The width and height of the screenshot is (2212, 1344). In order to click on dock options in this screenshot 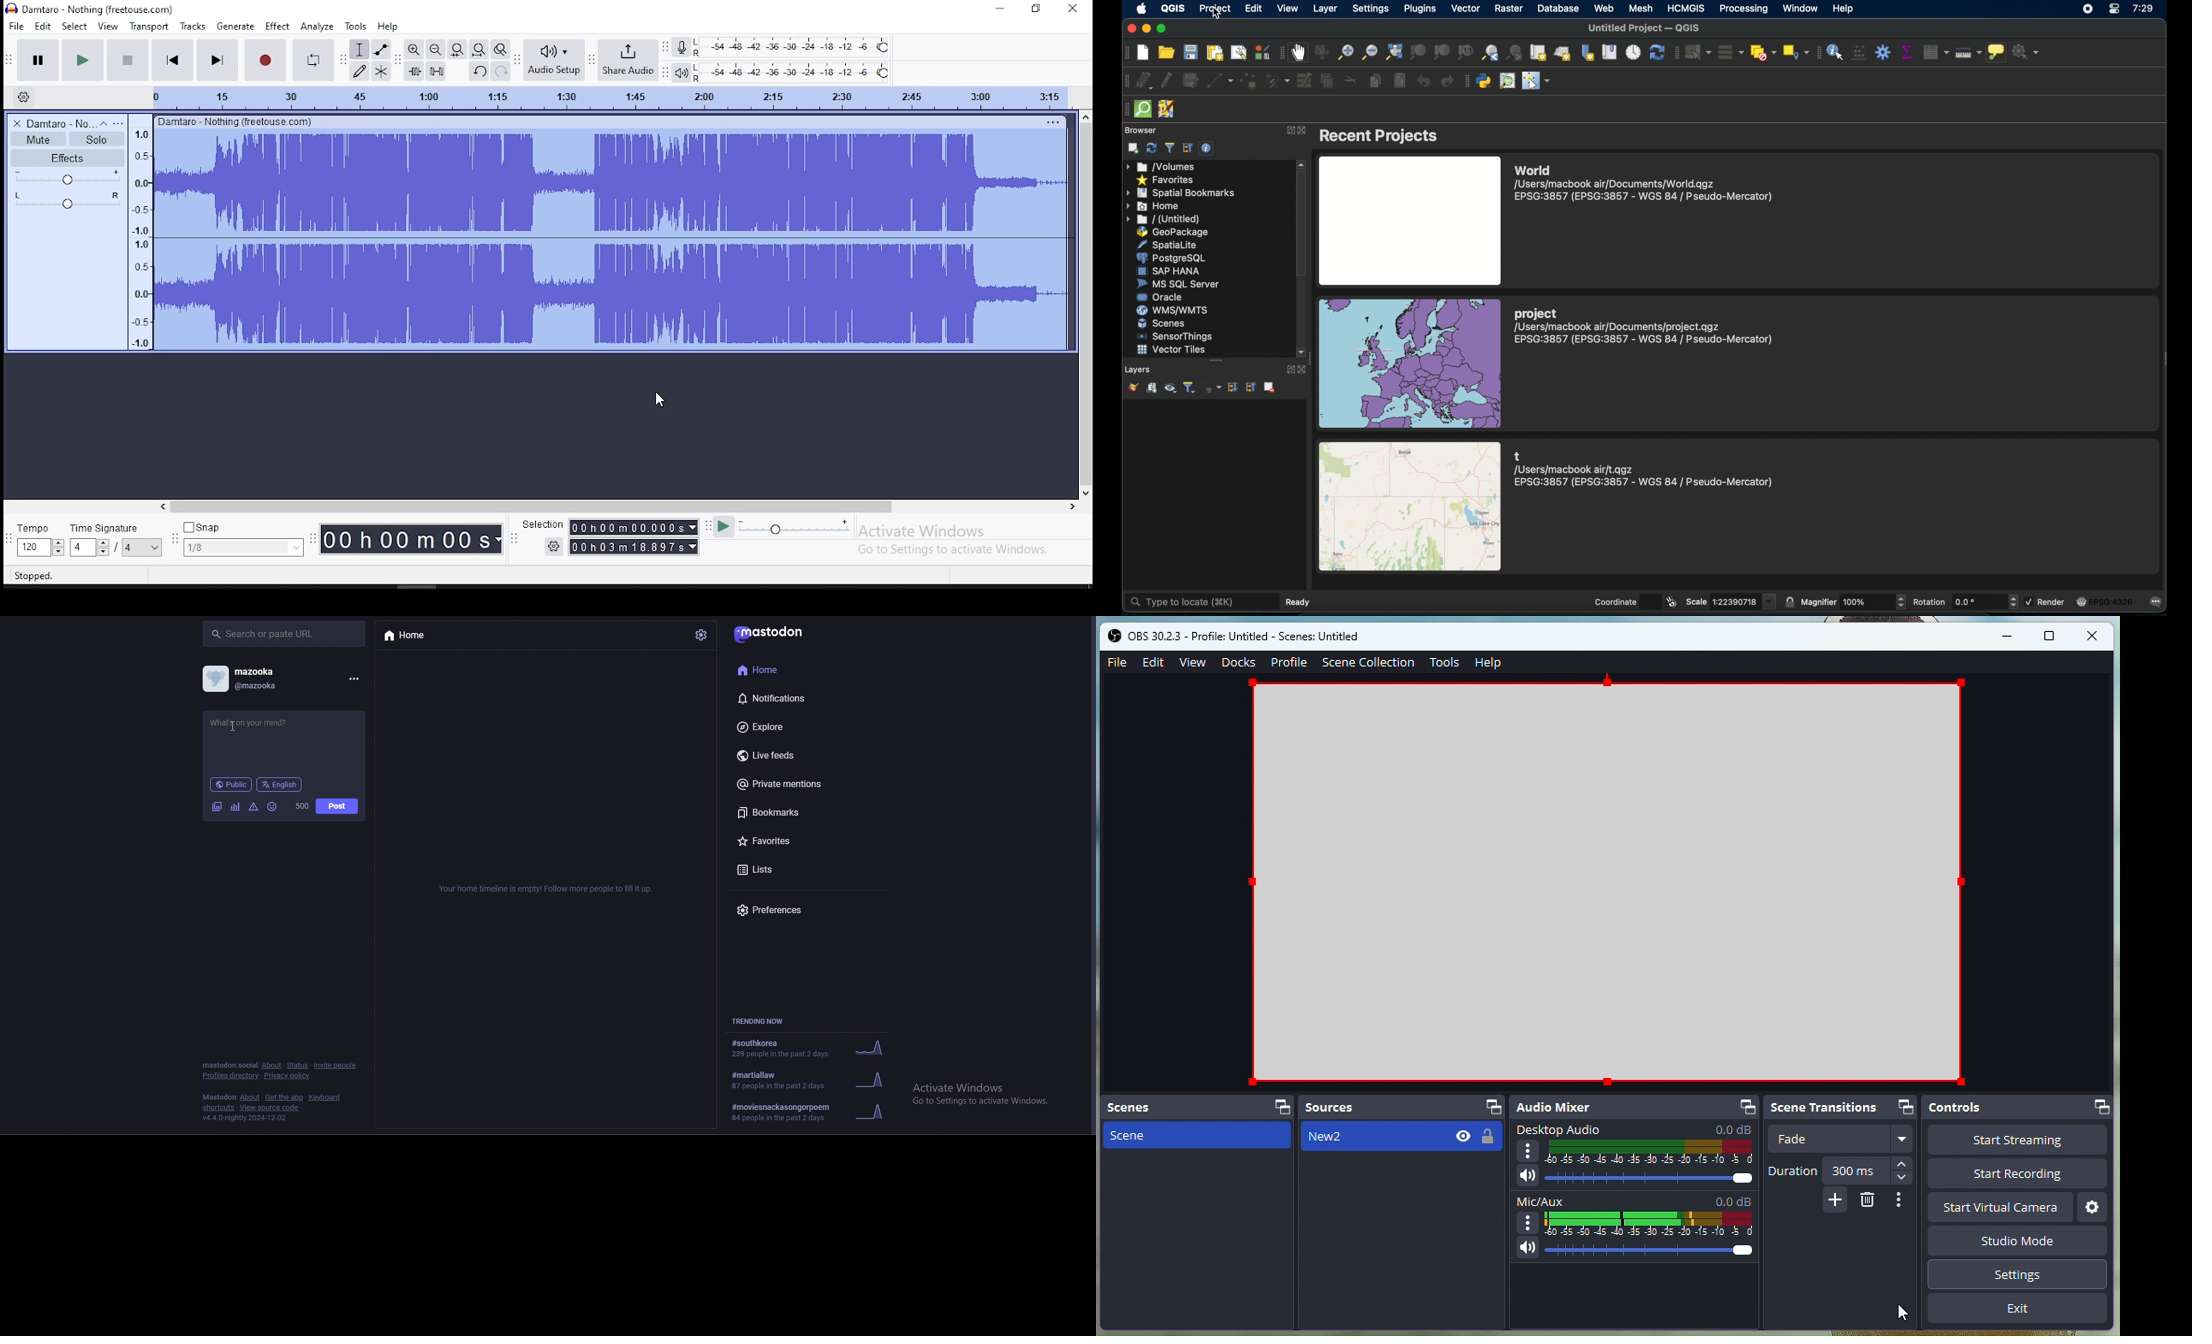, I will do `click(1281, 1104)`.